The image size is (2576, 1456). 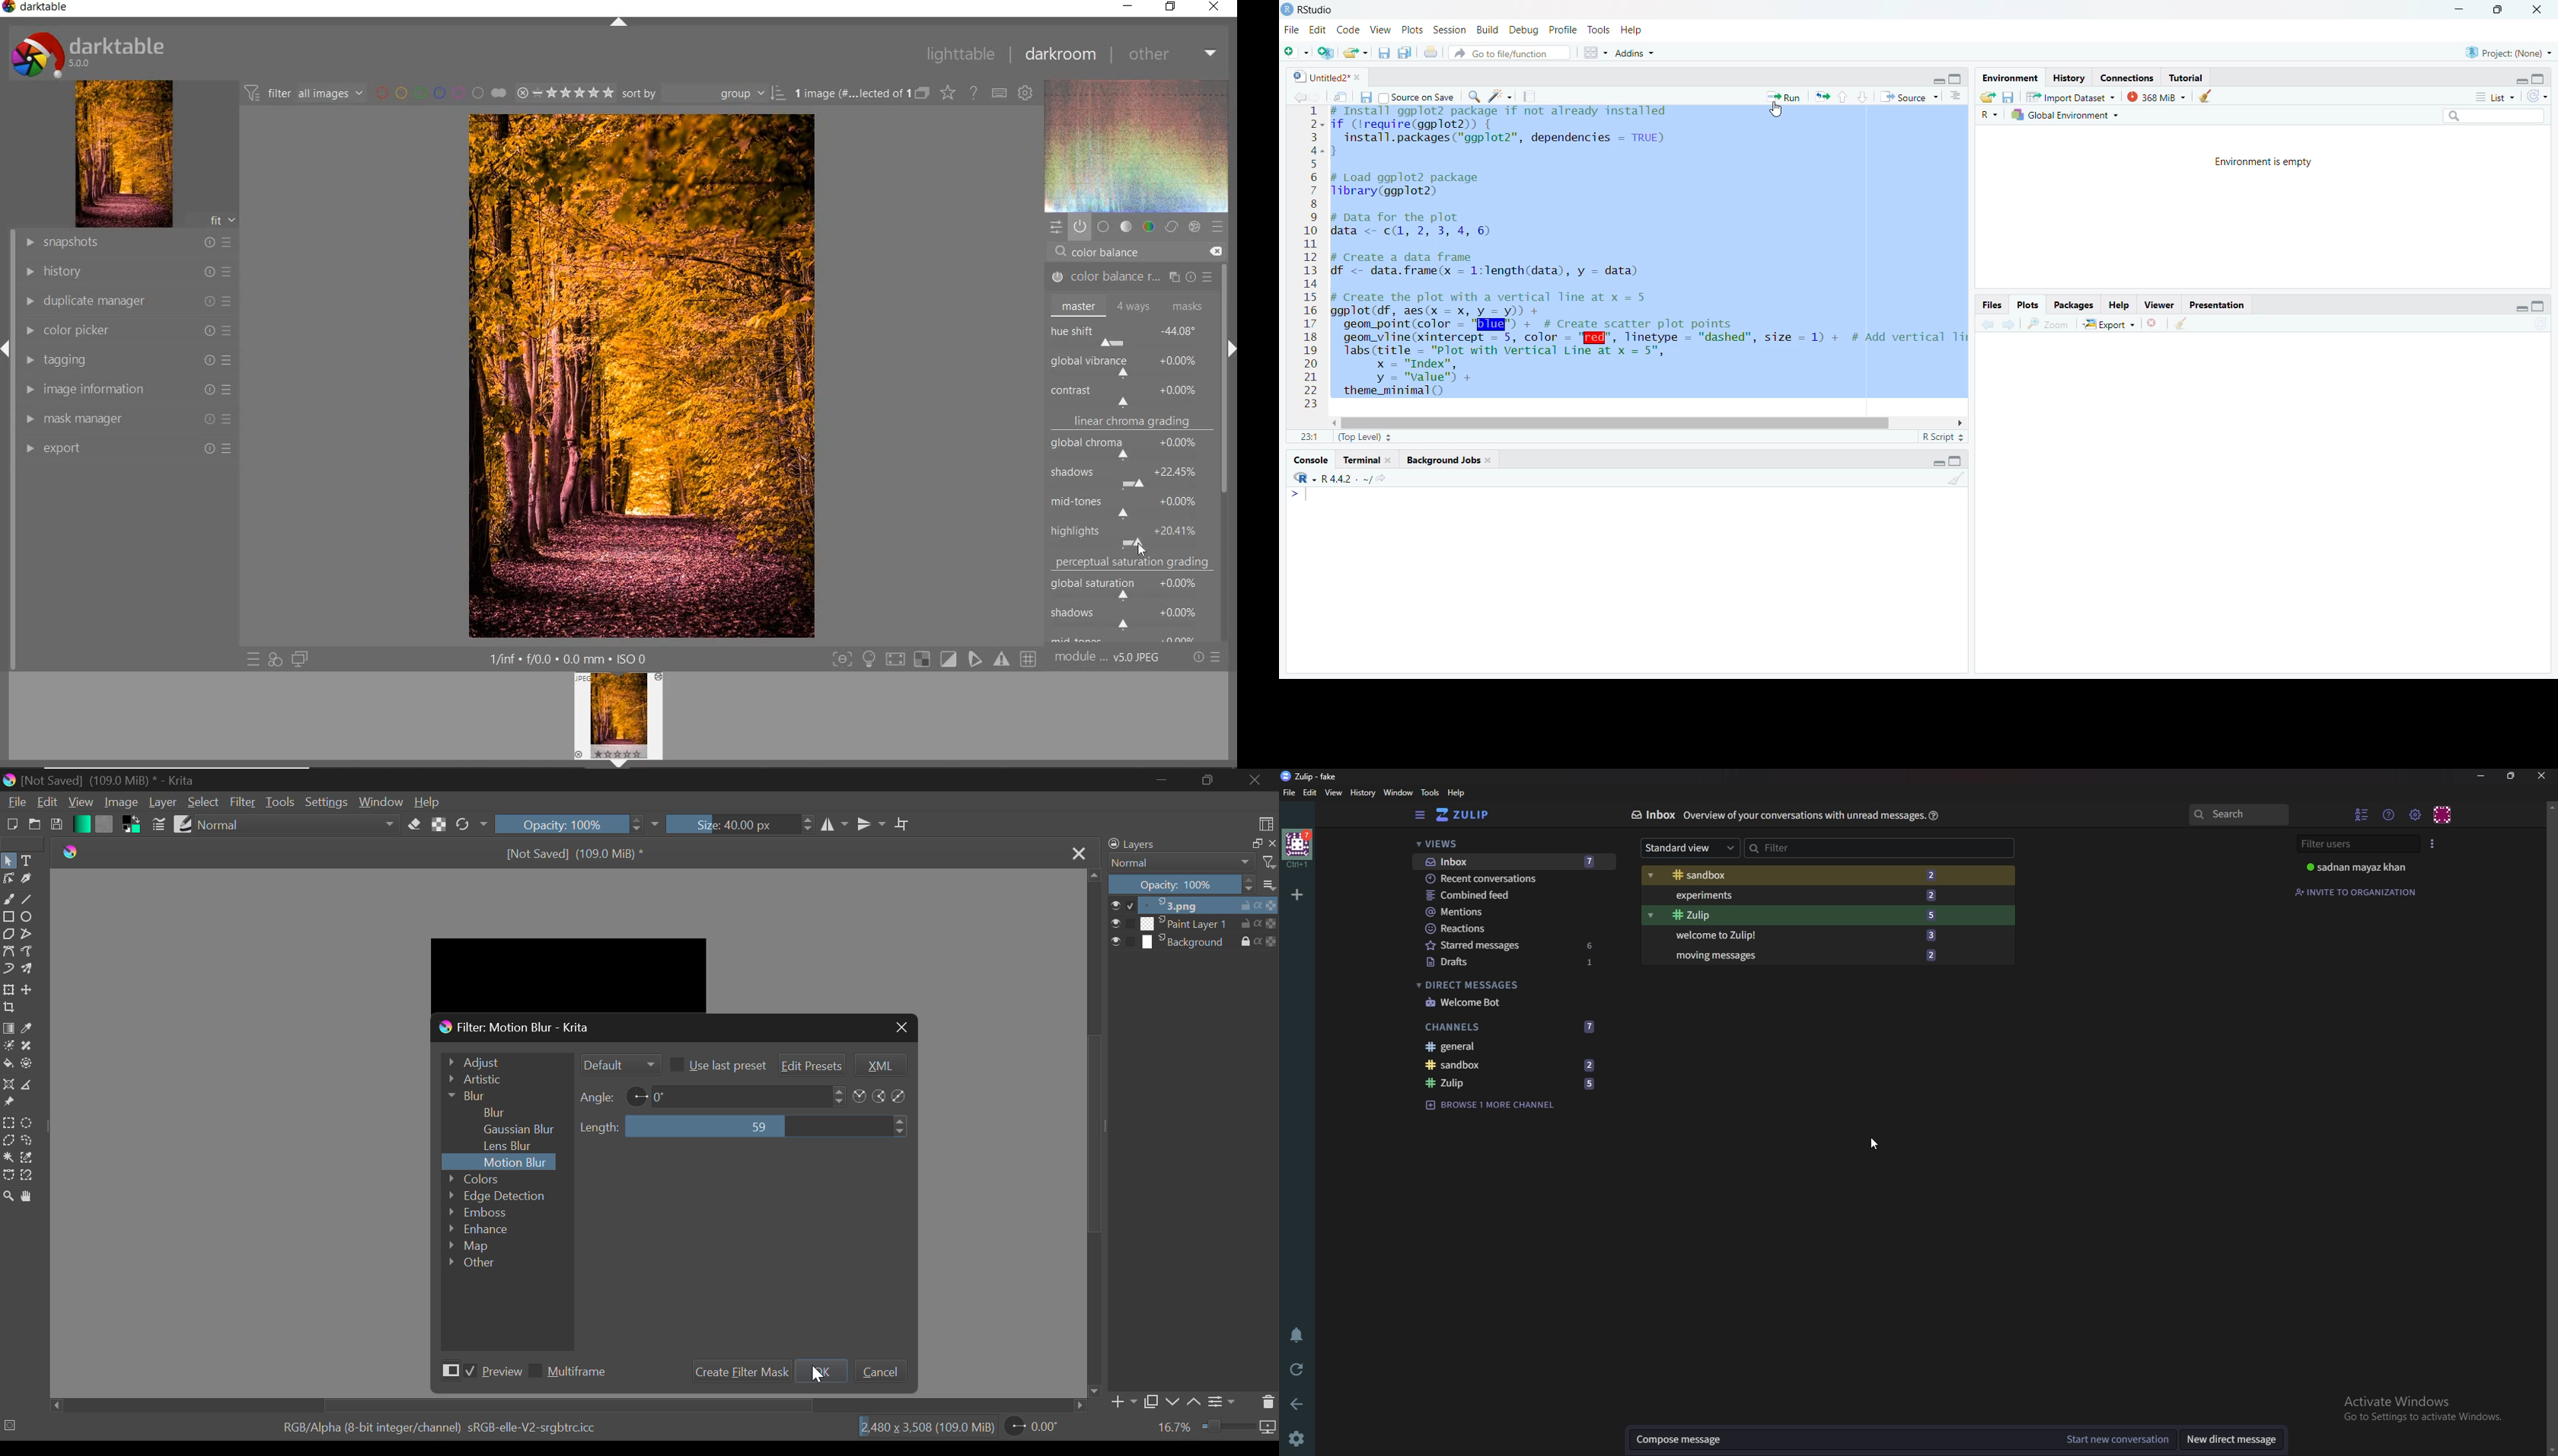 I want to click on Zulip 5, so click(x=1514, y=1082).